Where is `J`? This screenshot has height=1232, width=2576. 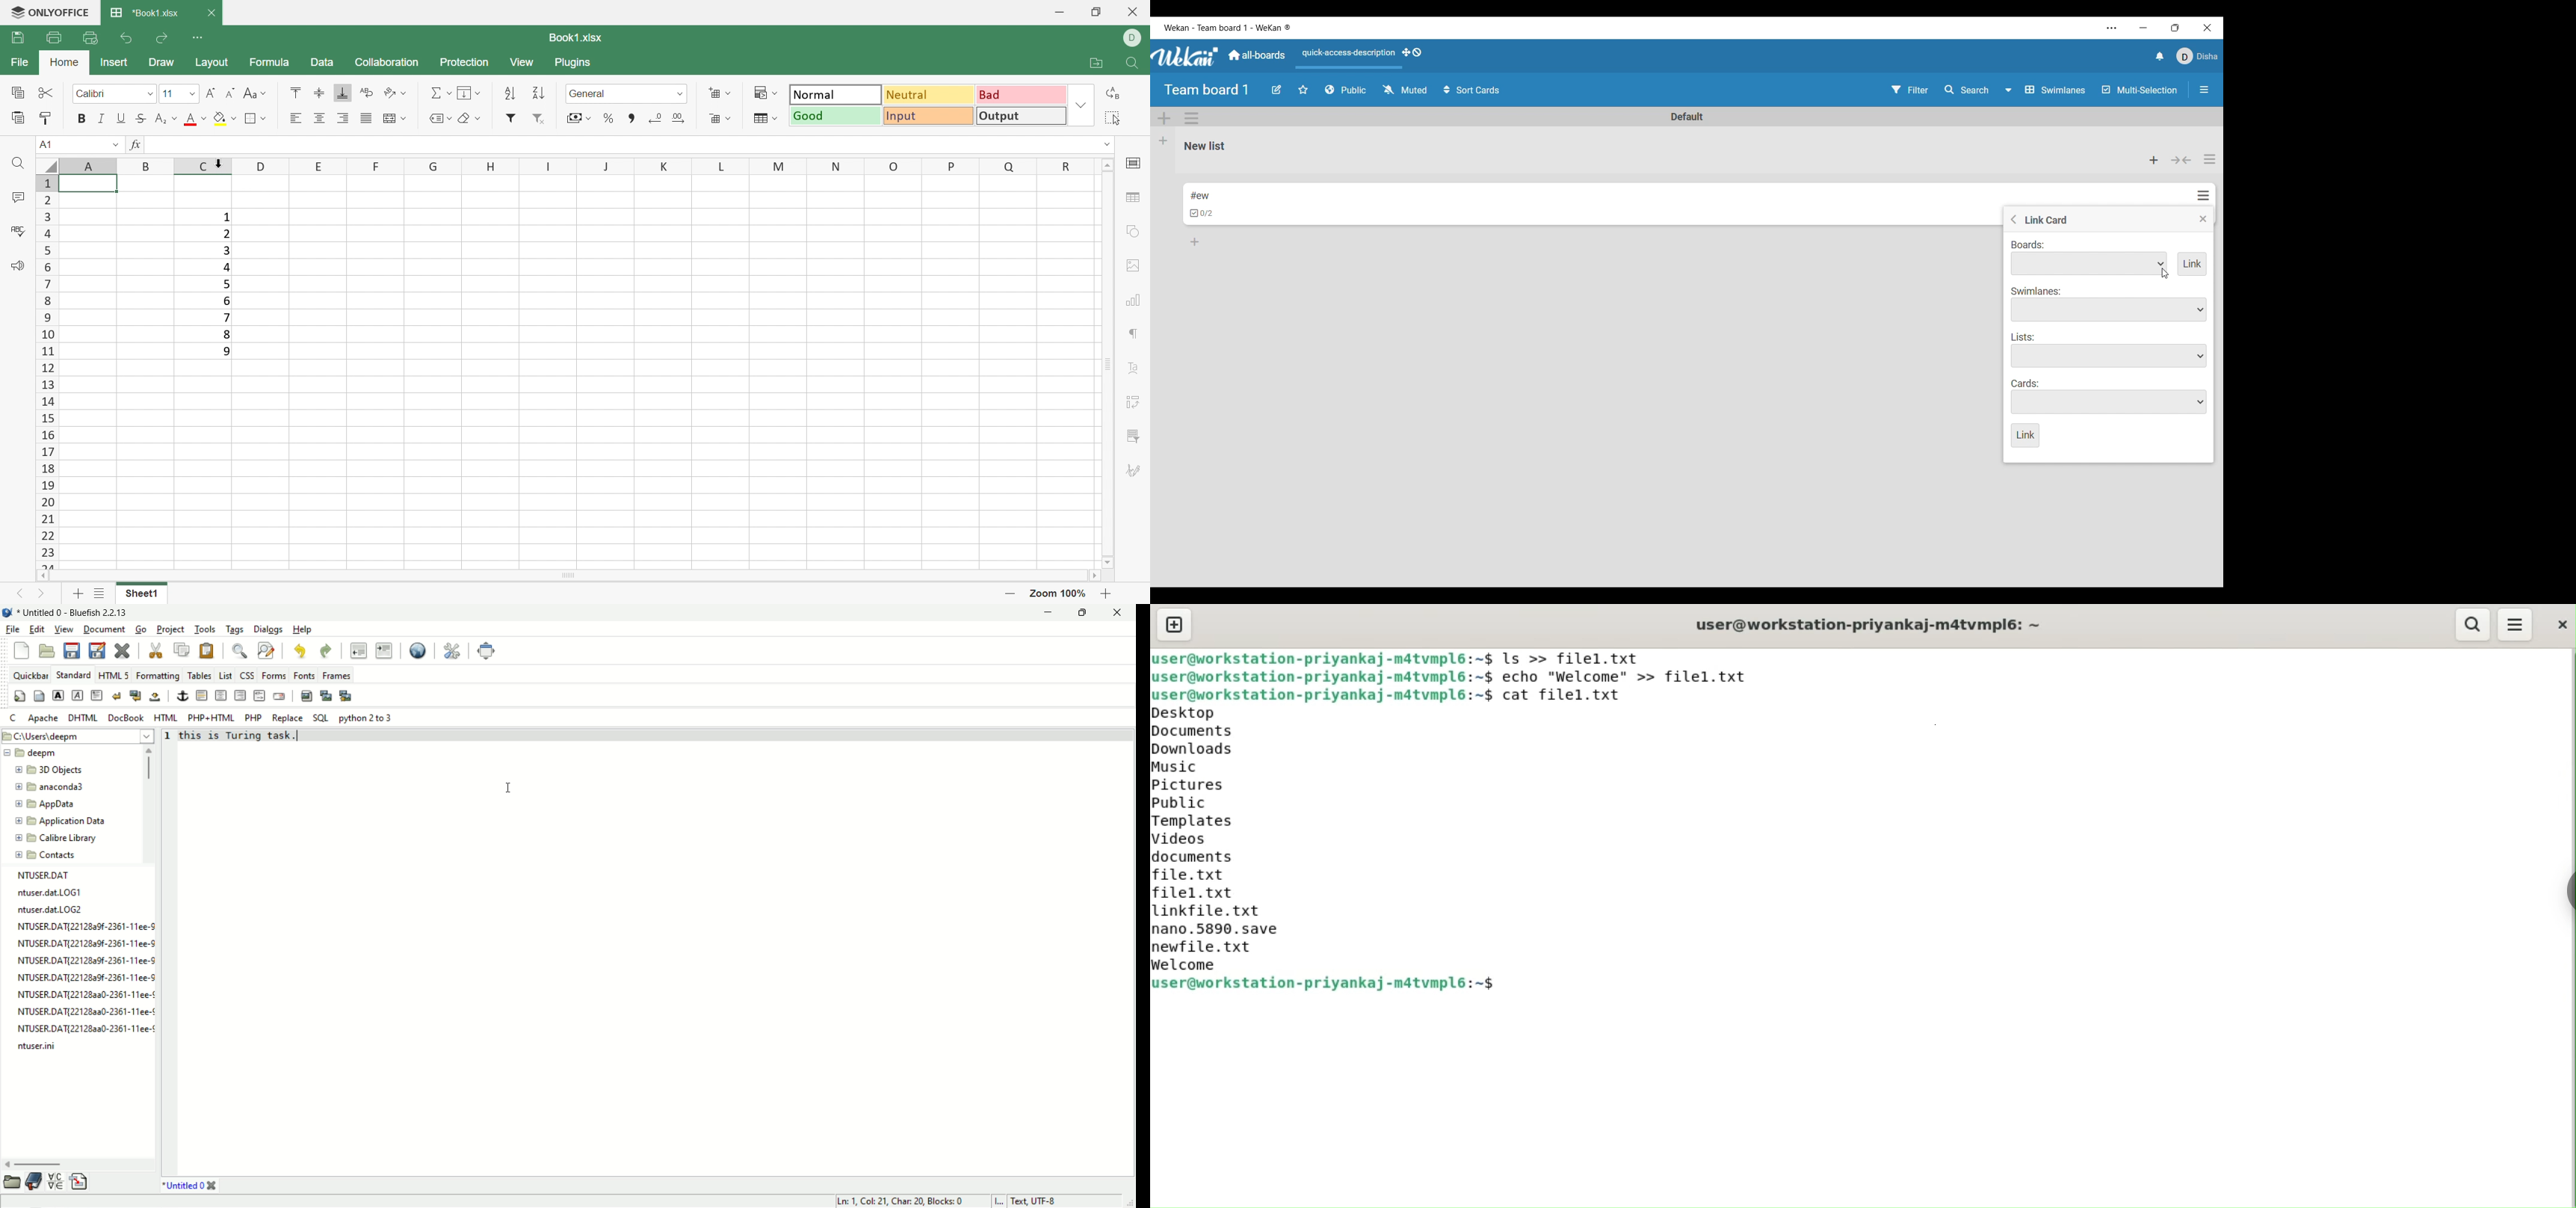
J is located at coordinates (606, 167).